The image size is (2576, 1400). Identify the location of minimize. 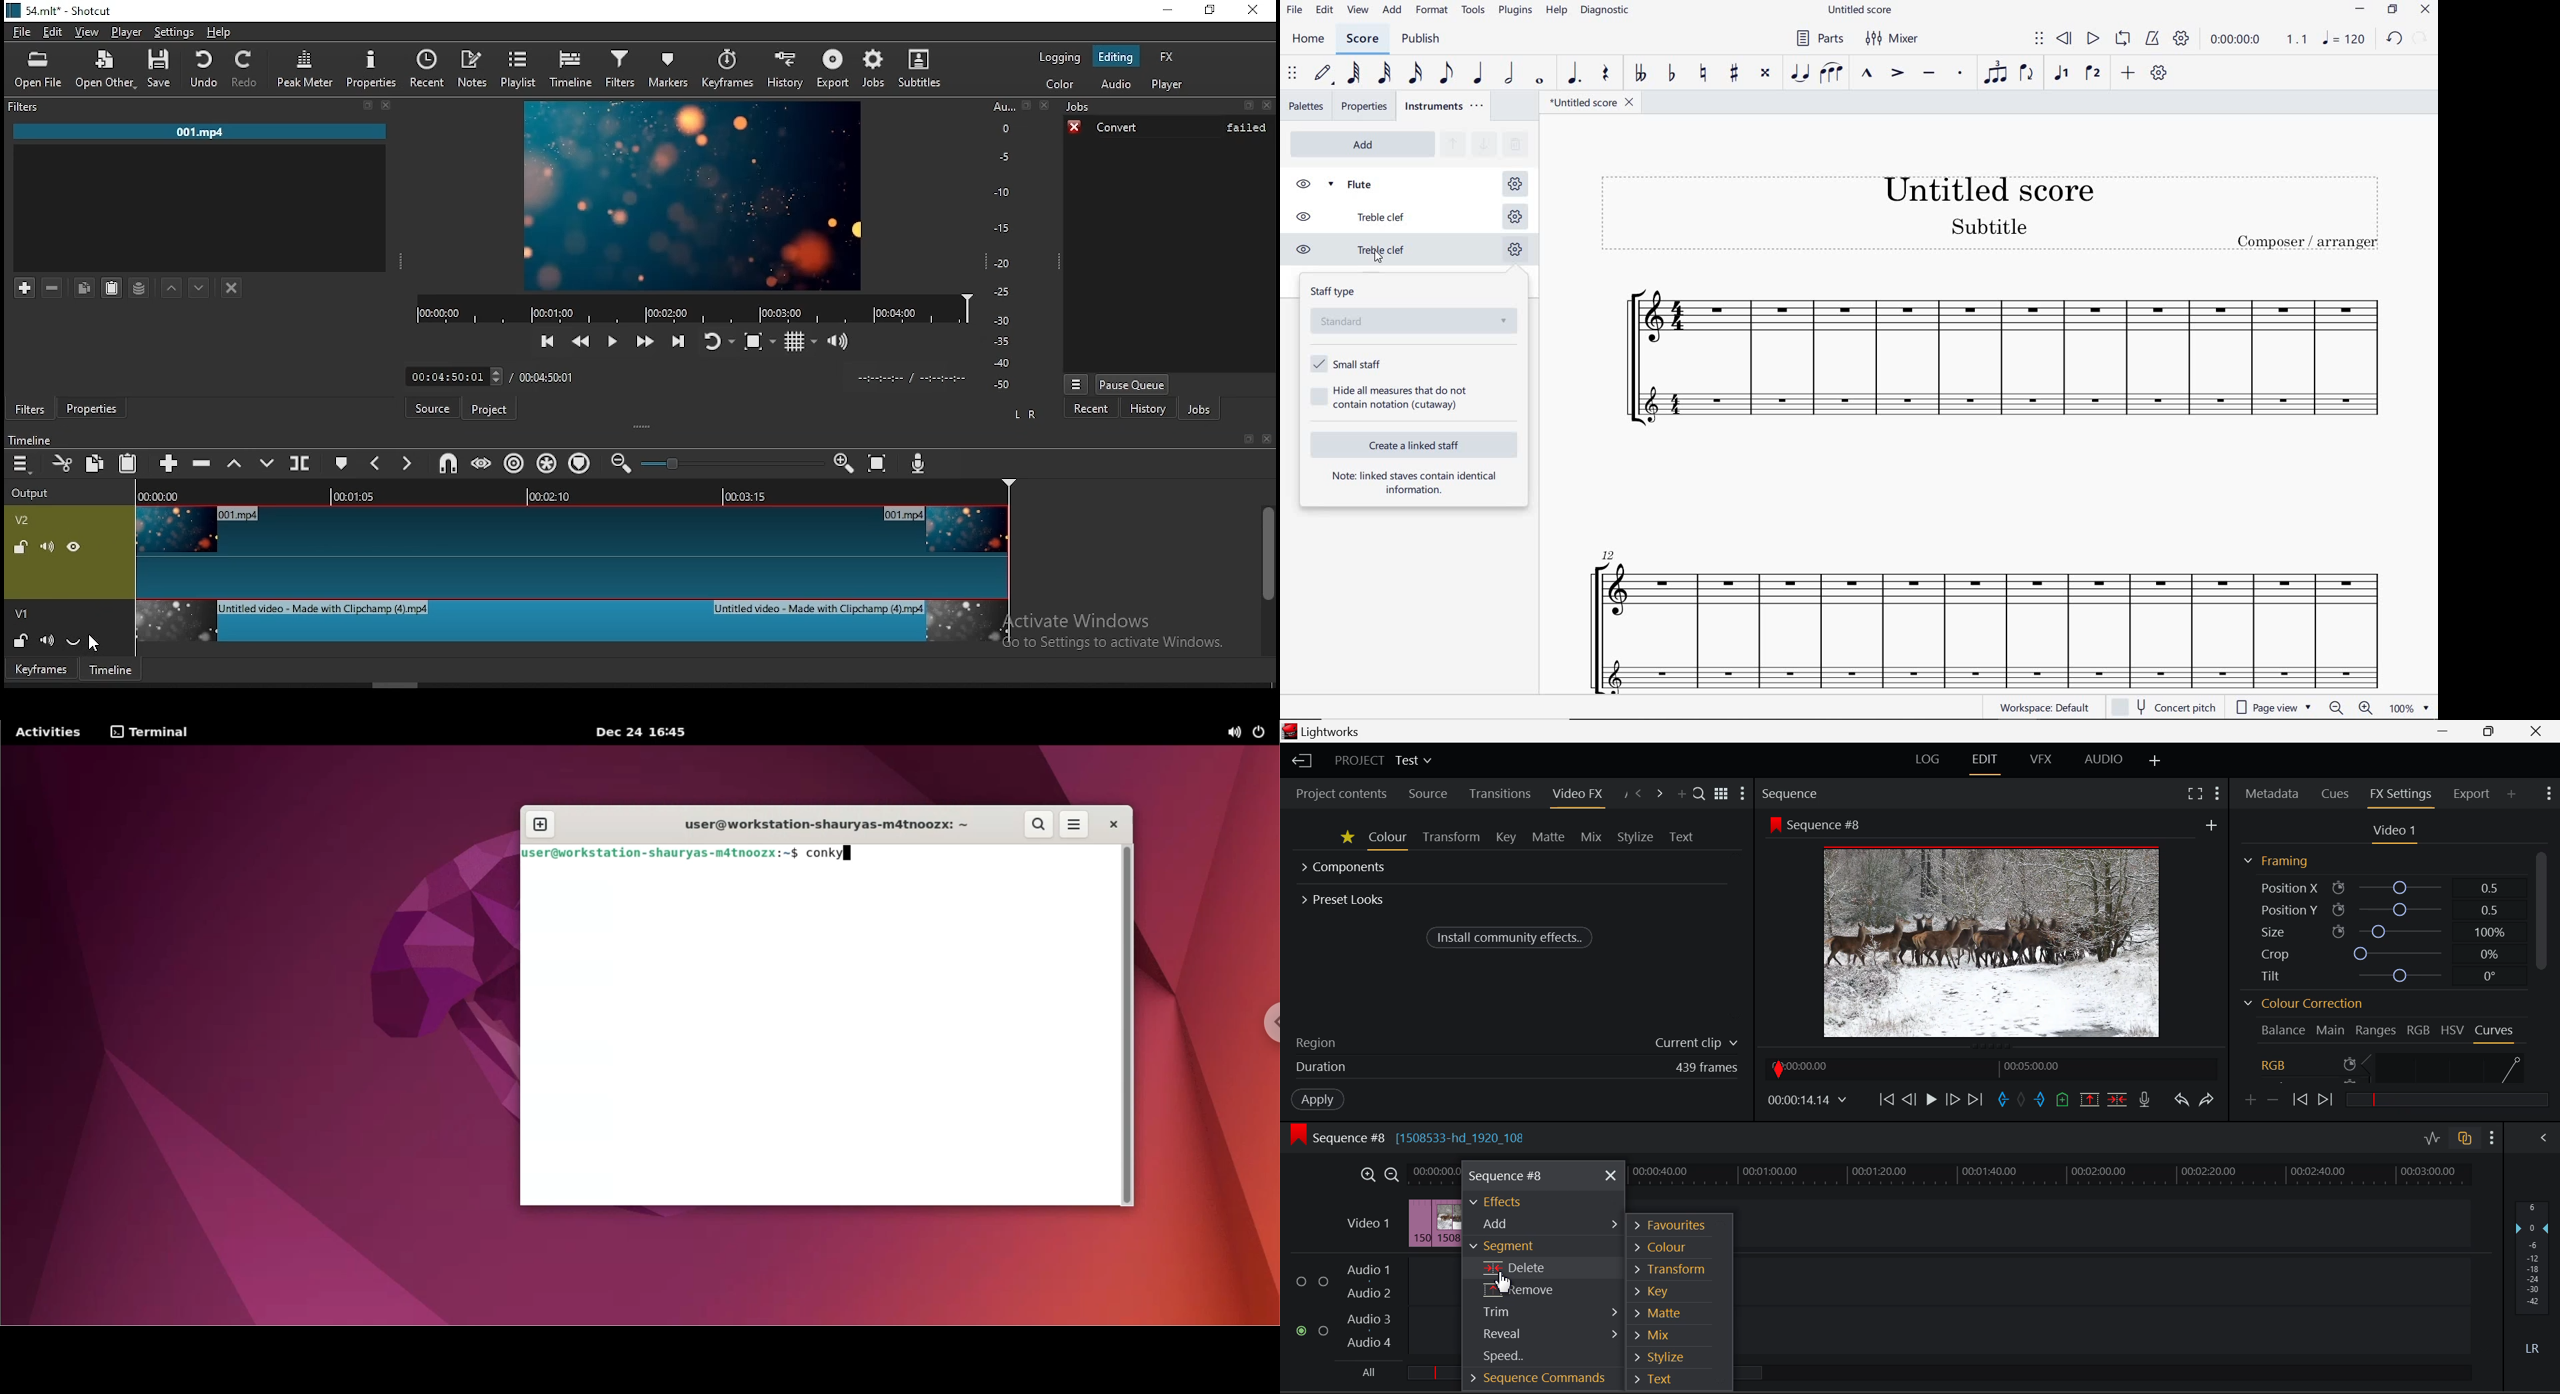
(2360, 9).